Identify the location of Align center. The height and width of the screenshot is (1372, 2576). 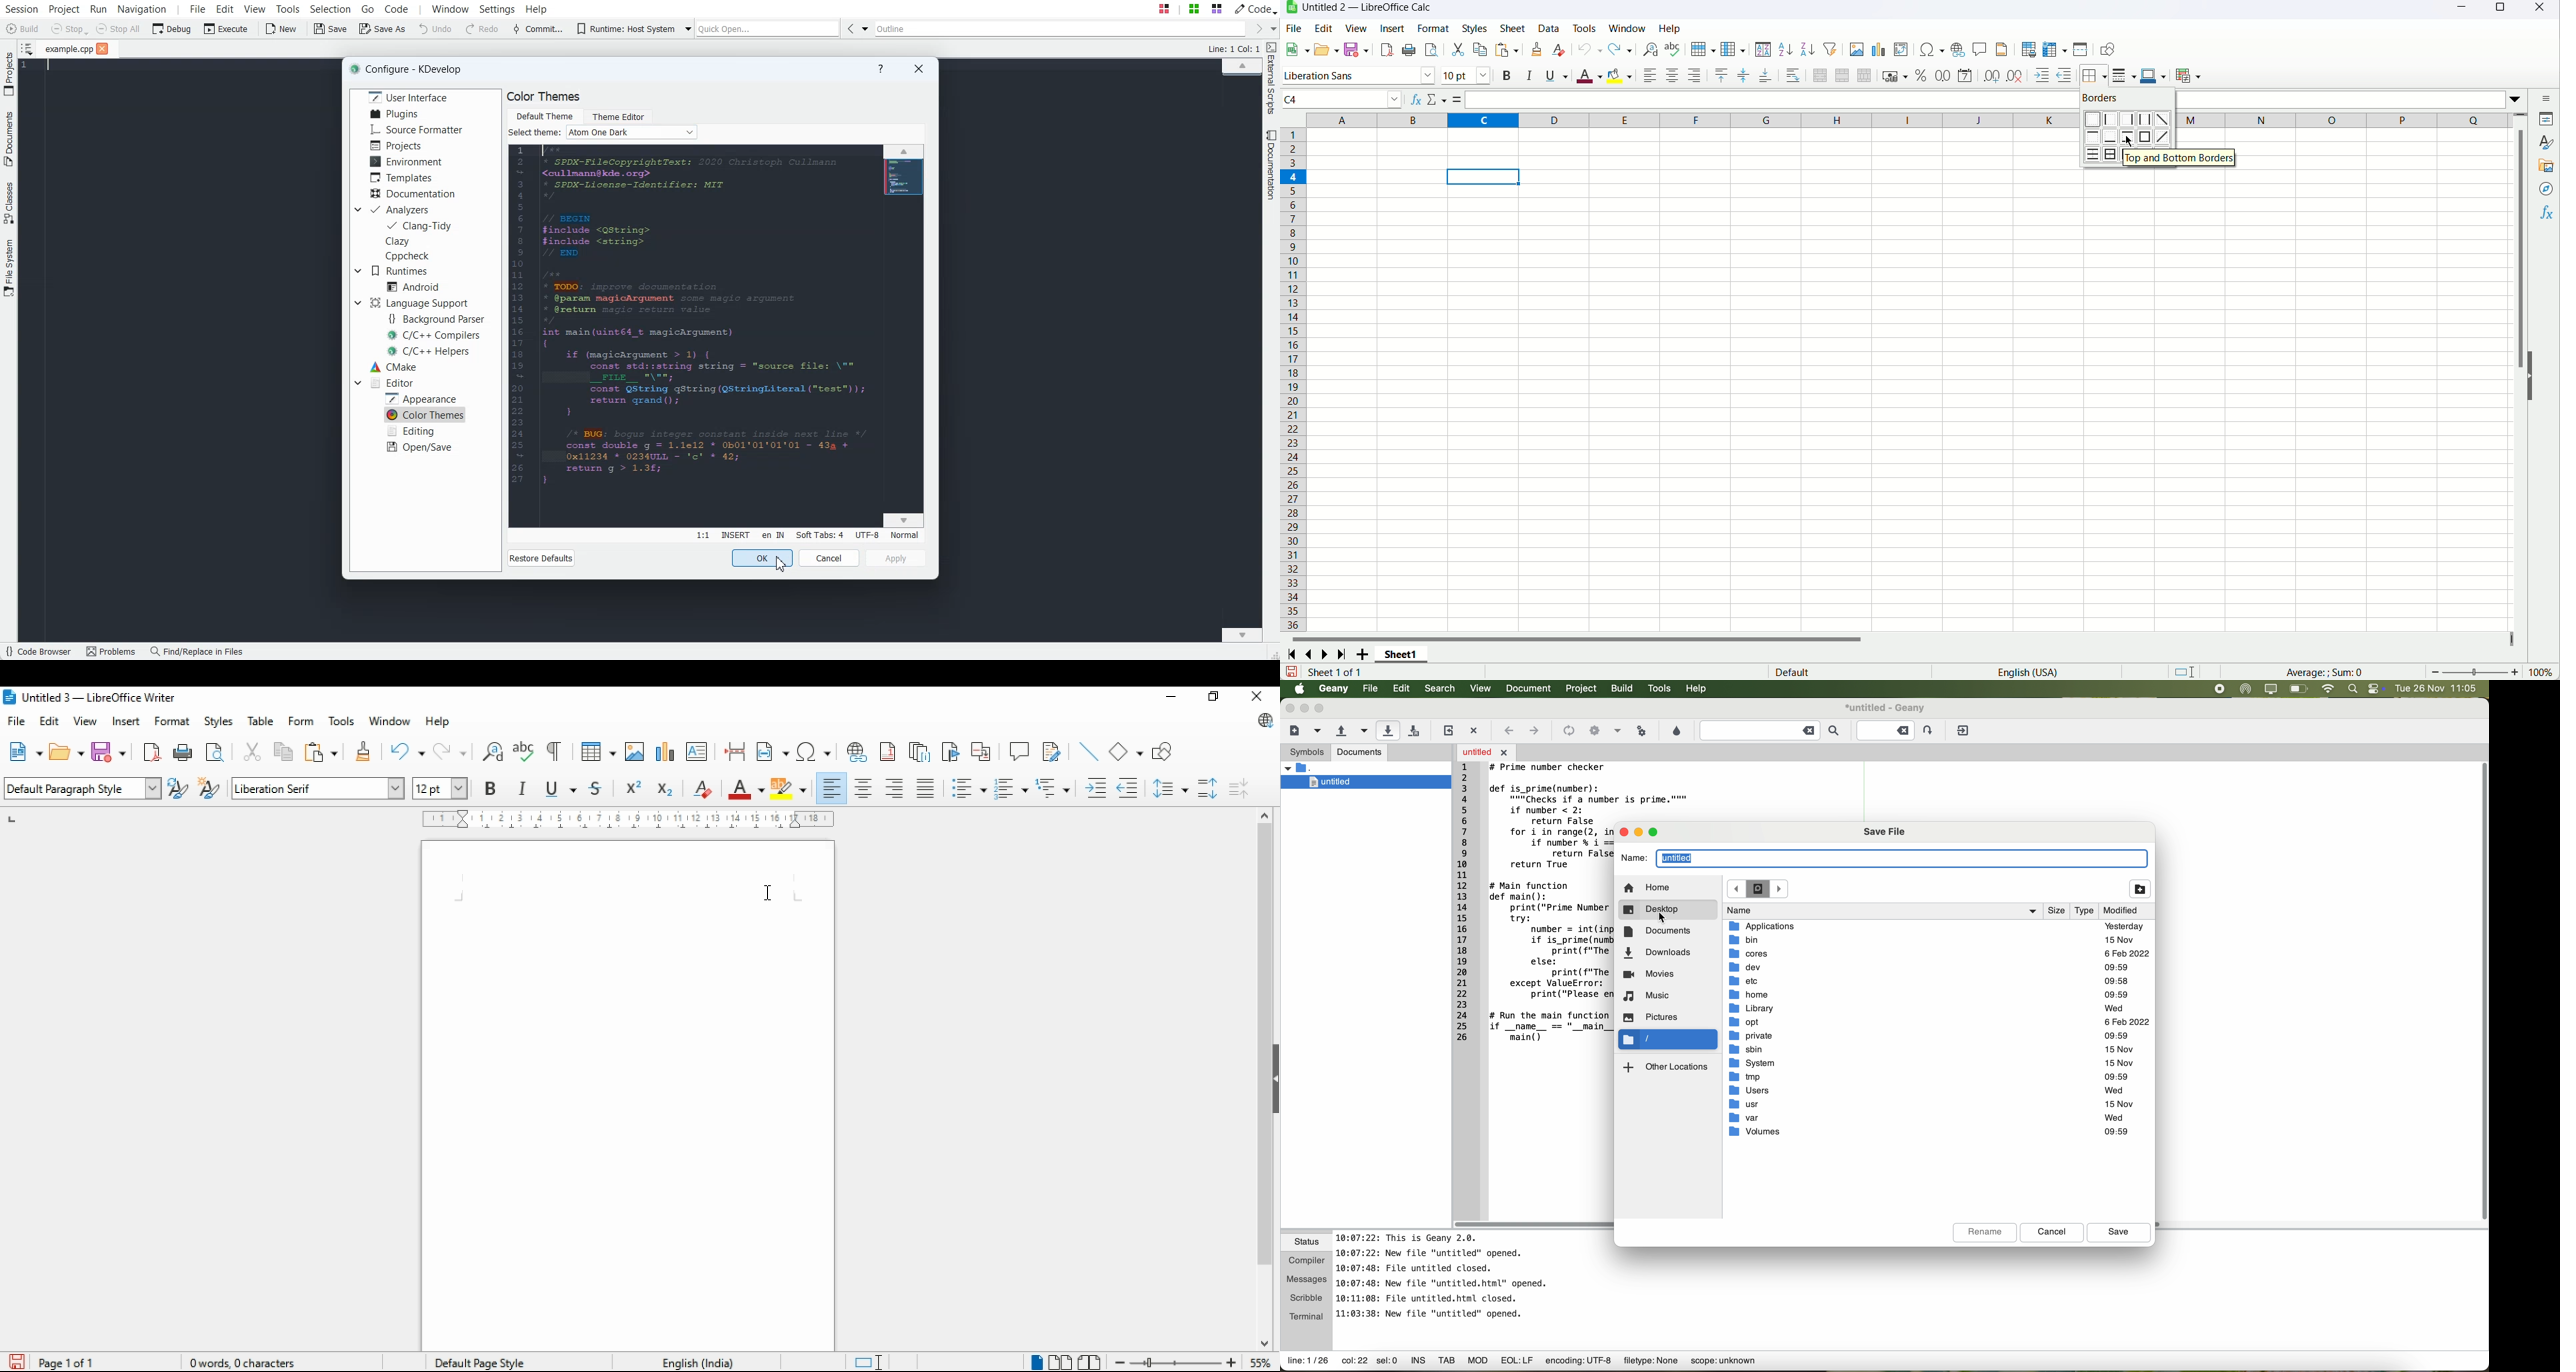
(1673, 76).